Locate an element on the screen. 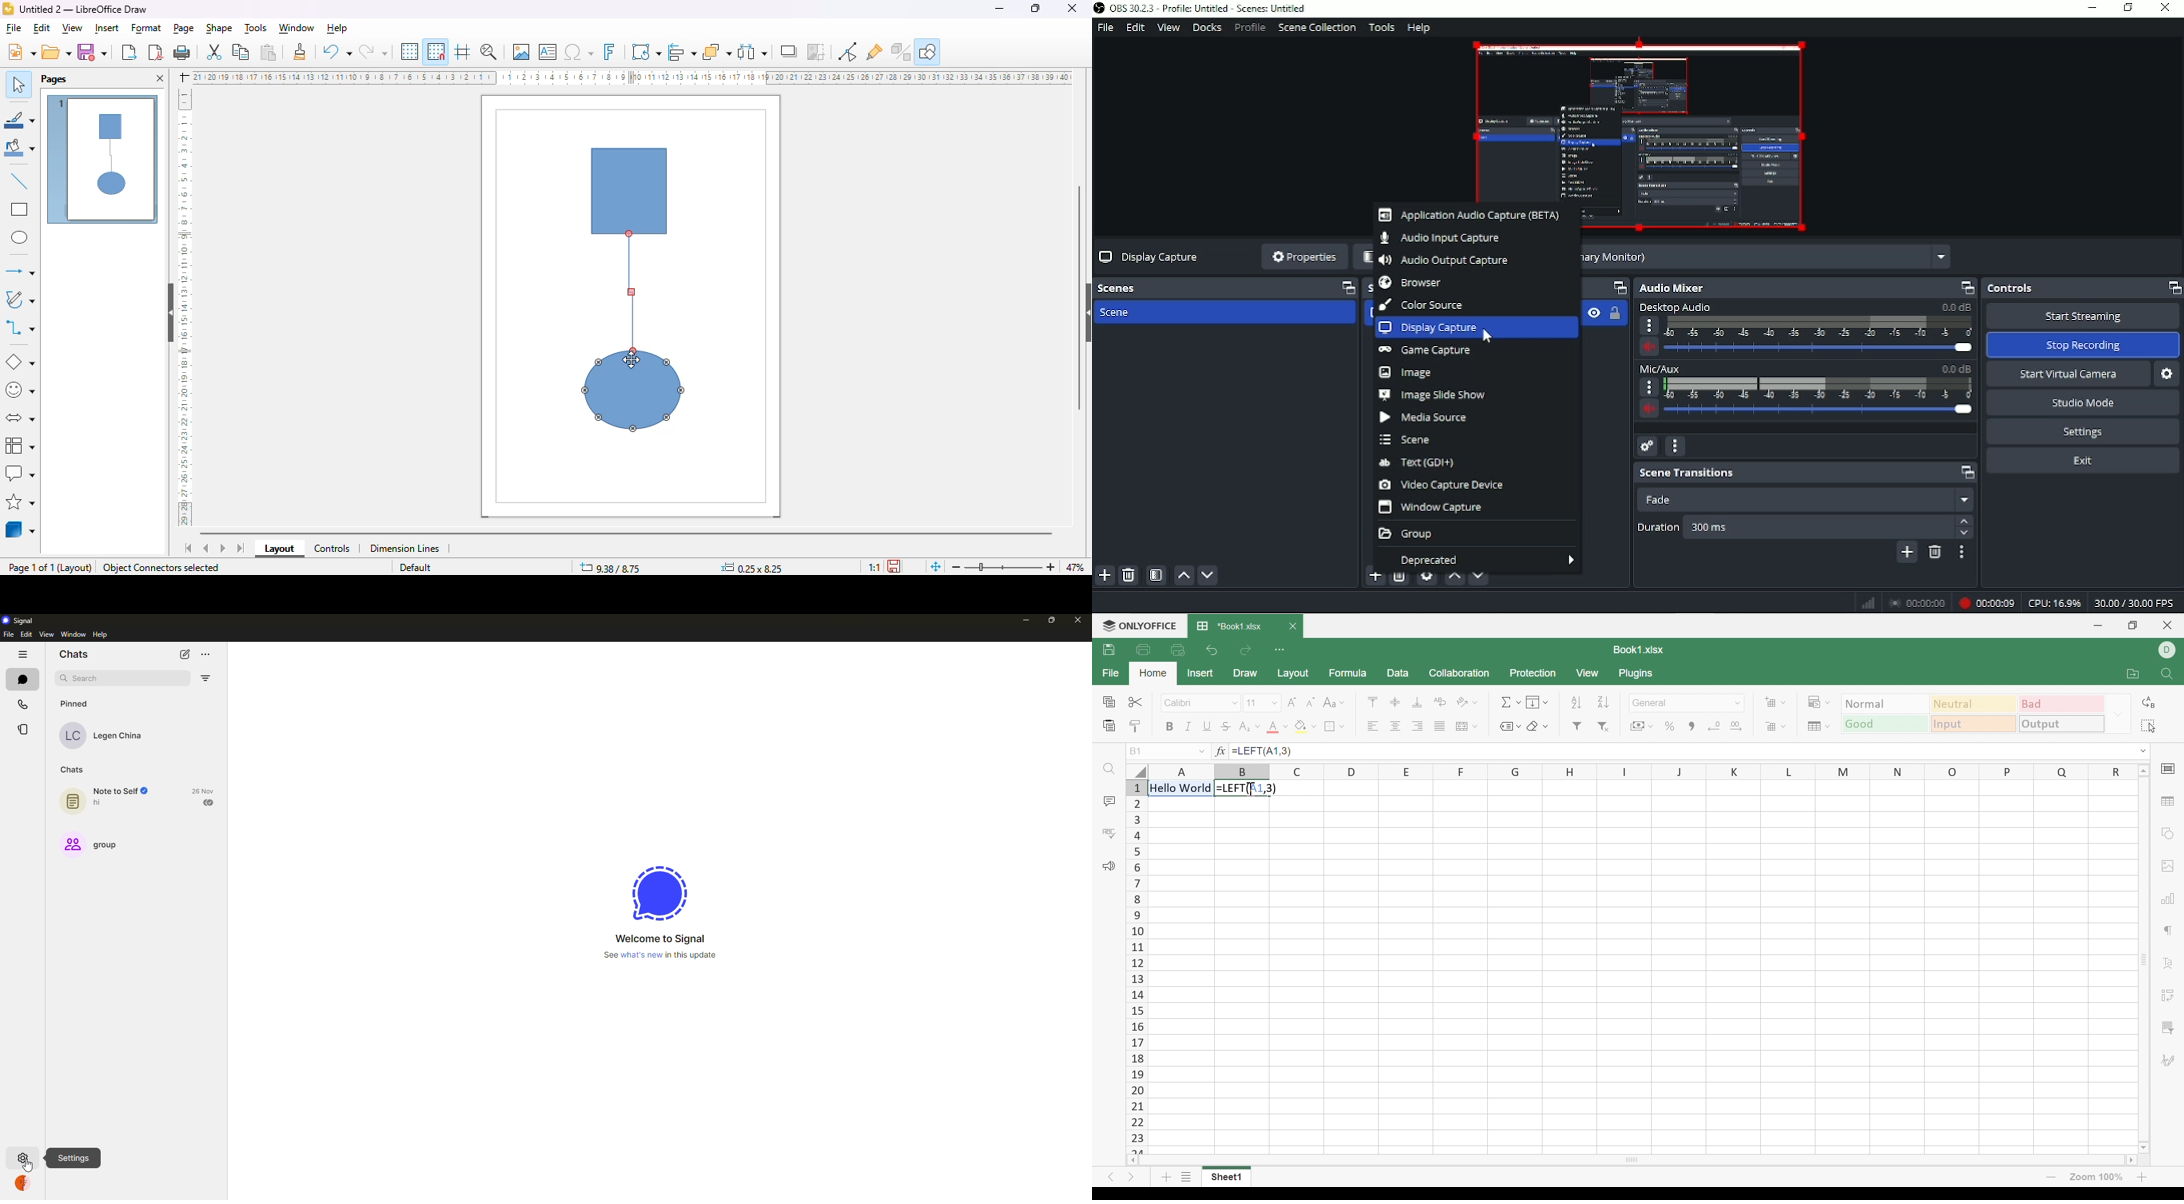 The height and width of the screenshot is (1204, 2184). Properties is located at coordinates (1303, 258).